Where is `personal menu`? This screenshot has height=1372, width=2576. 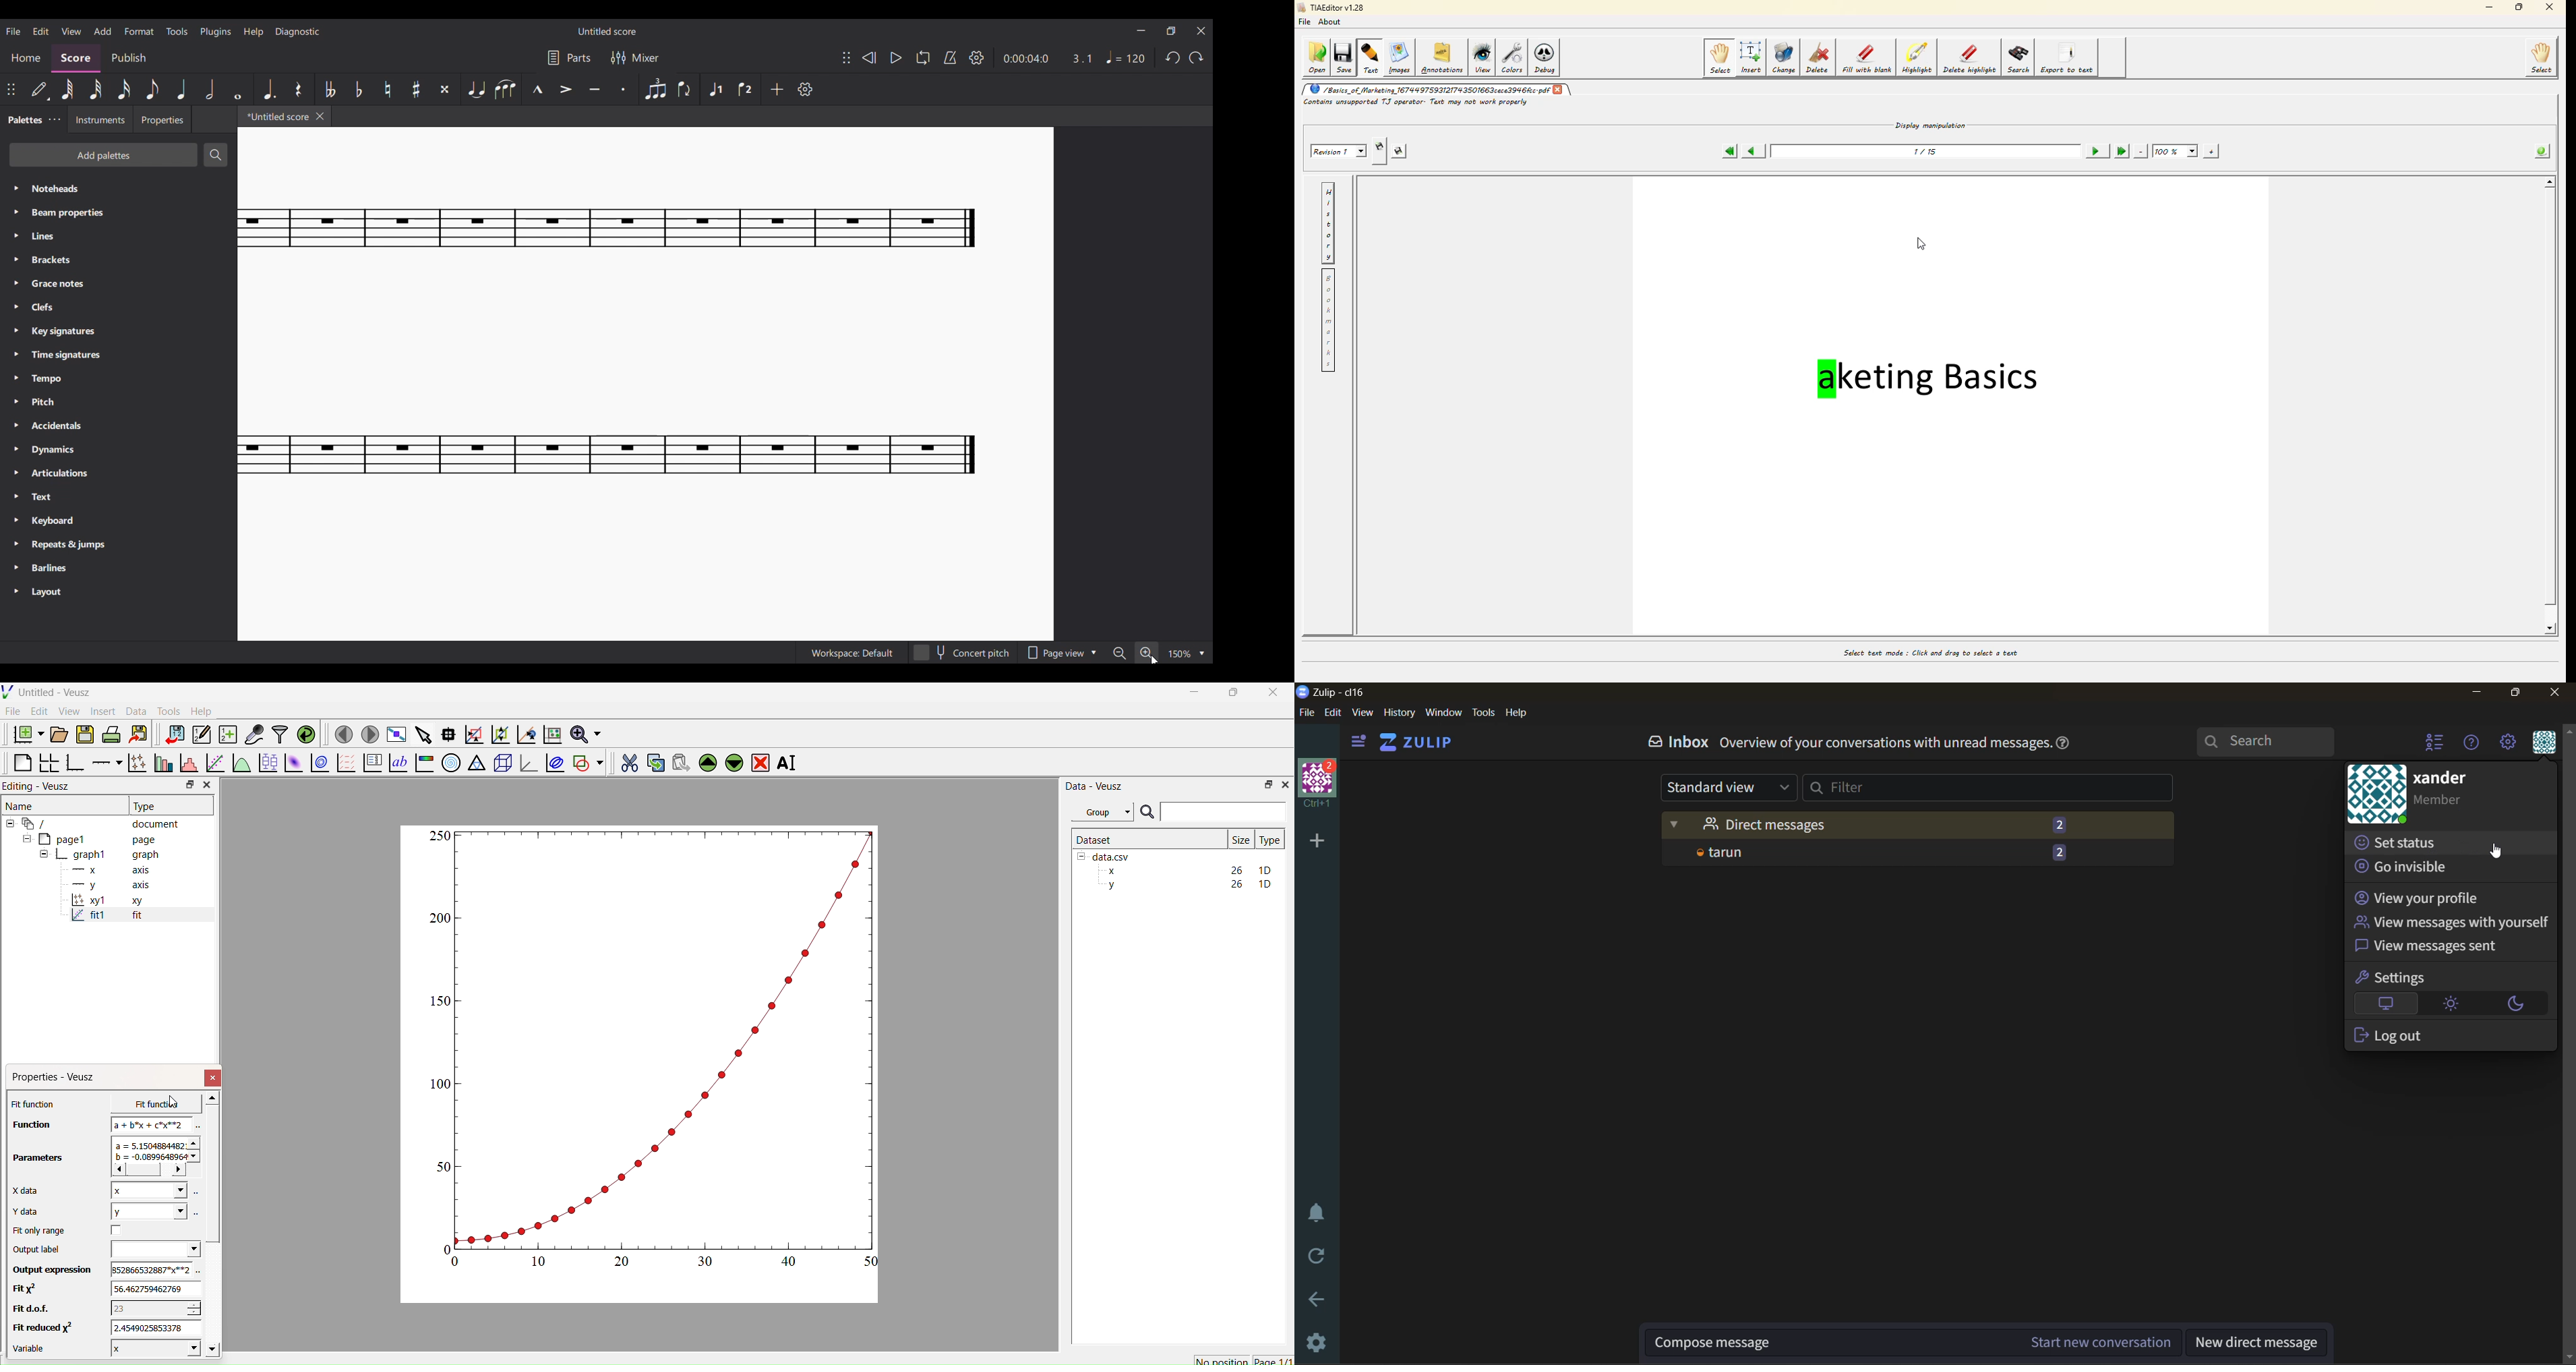 personal menu is located at coordinates (2544, 745).